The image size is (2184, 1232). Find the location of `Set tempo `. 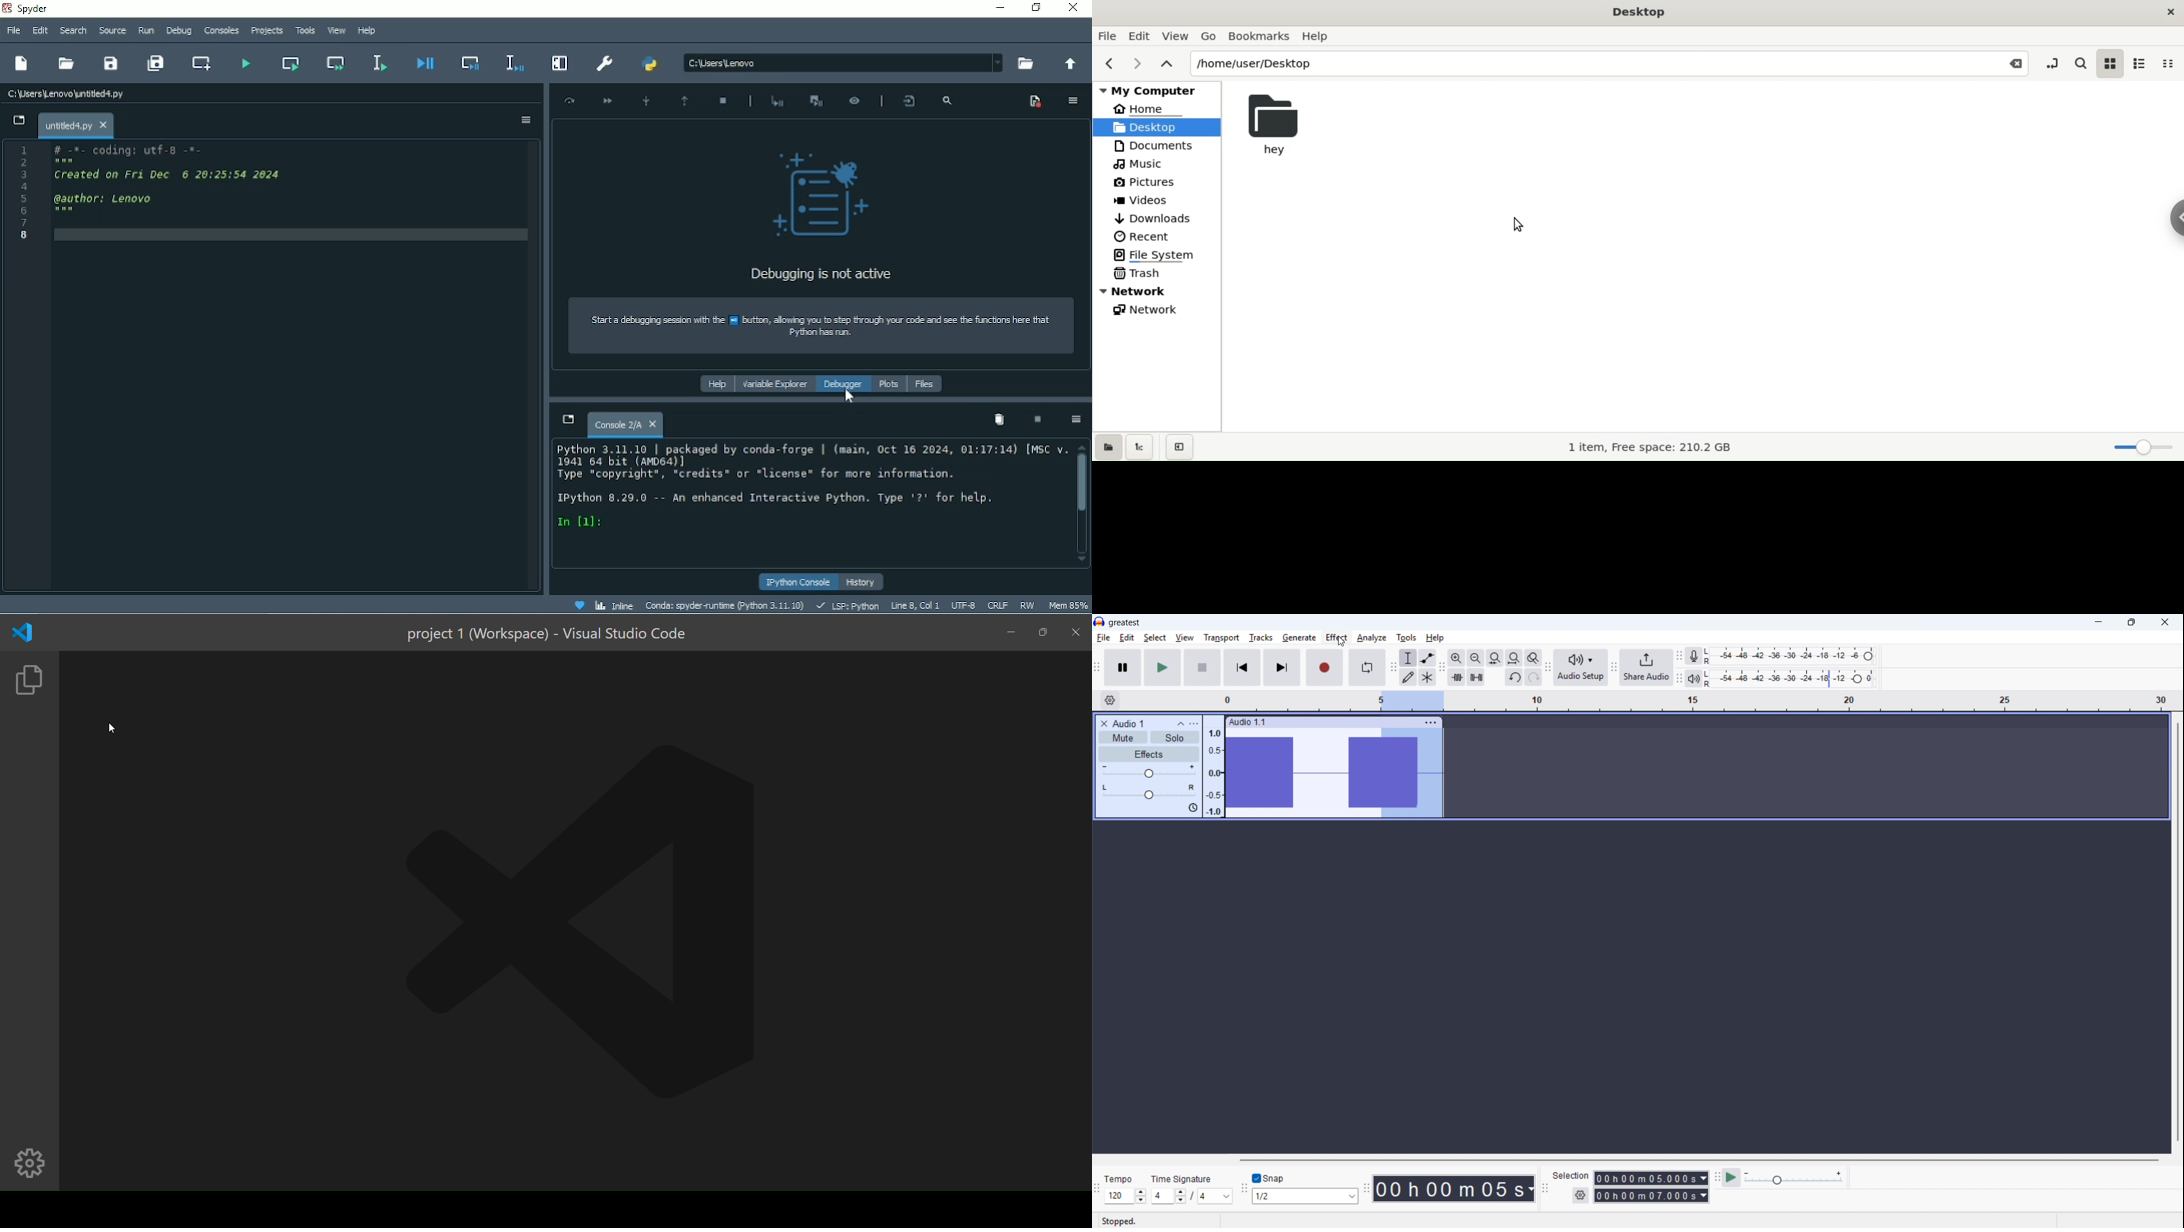

Set tempo  is located at coordinates (1126, 1196).